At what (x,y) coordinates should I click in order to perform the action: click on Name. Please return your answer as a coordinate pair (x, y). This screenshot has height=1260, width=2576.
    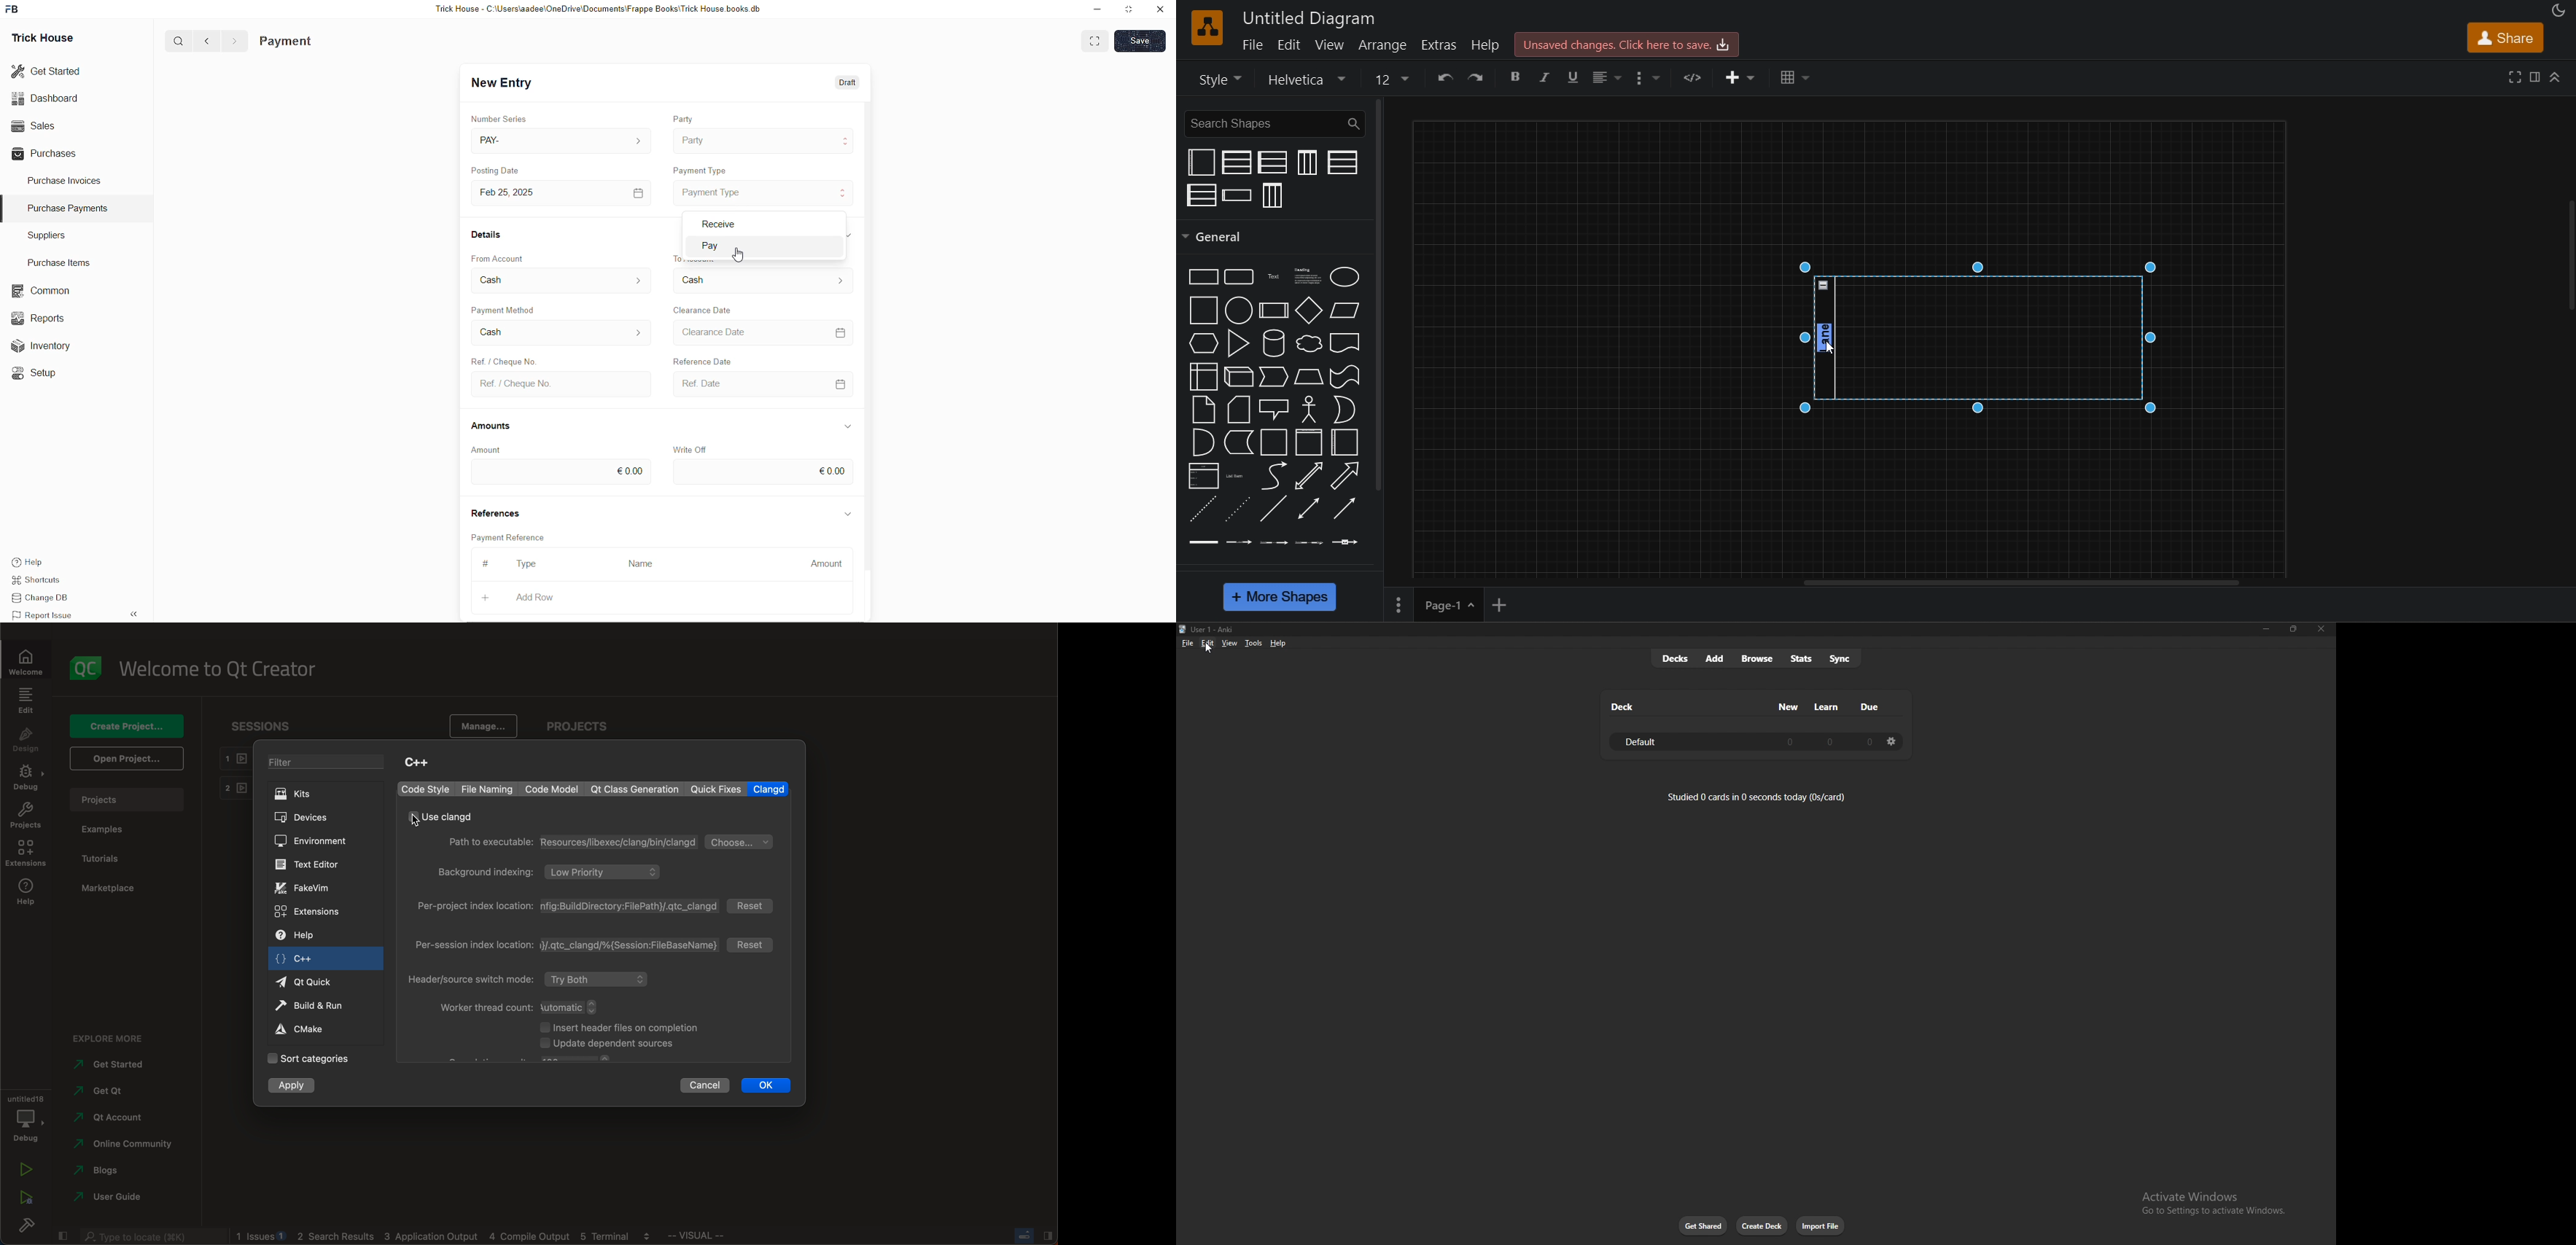
    Looking at the image, I should click on (645, 563).